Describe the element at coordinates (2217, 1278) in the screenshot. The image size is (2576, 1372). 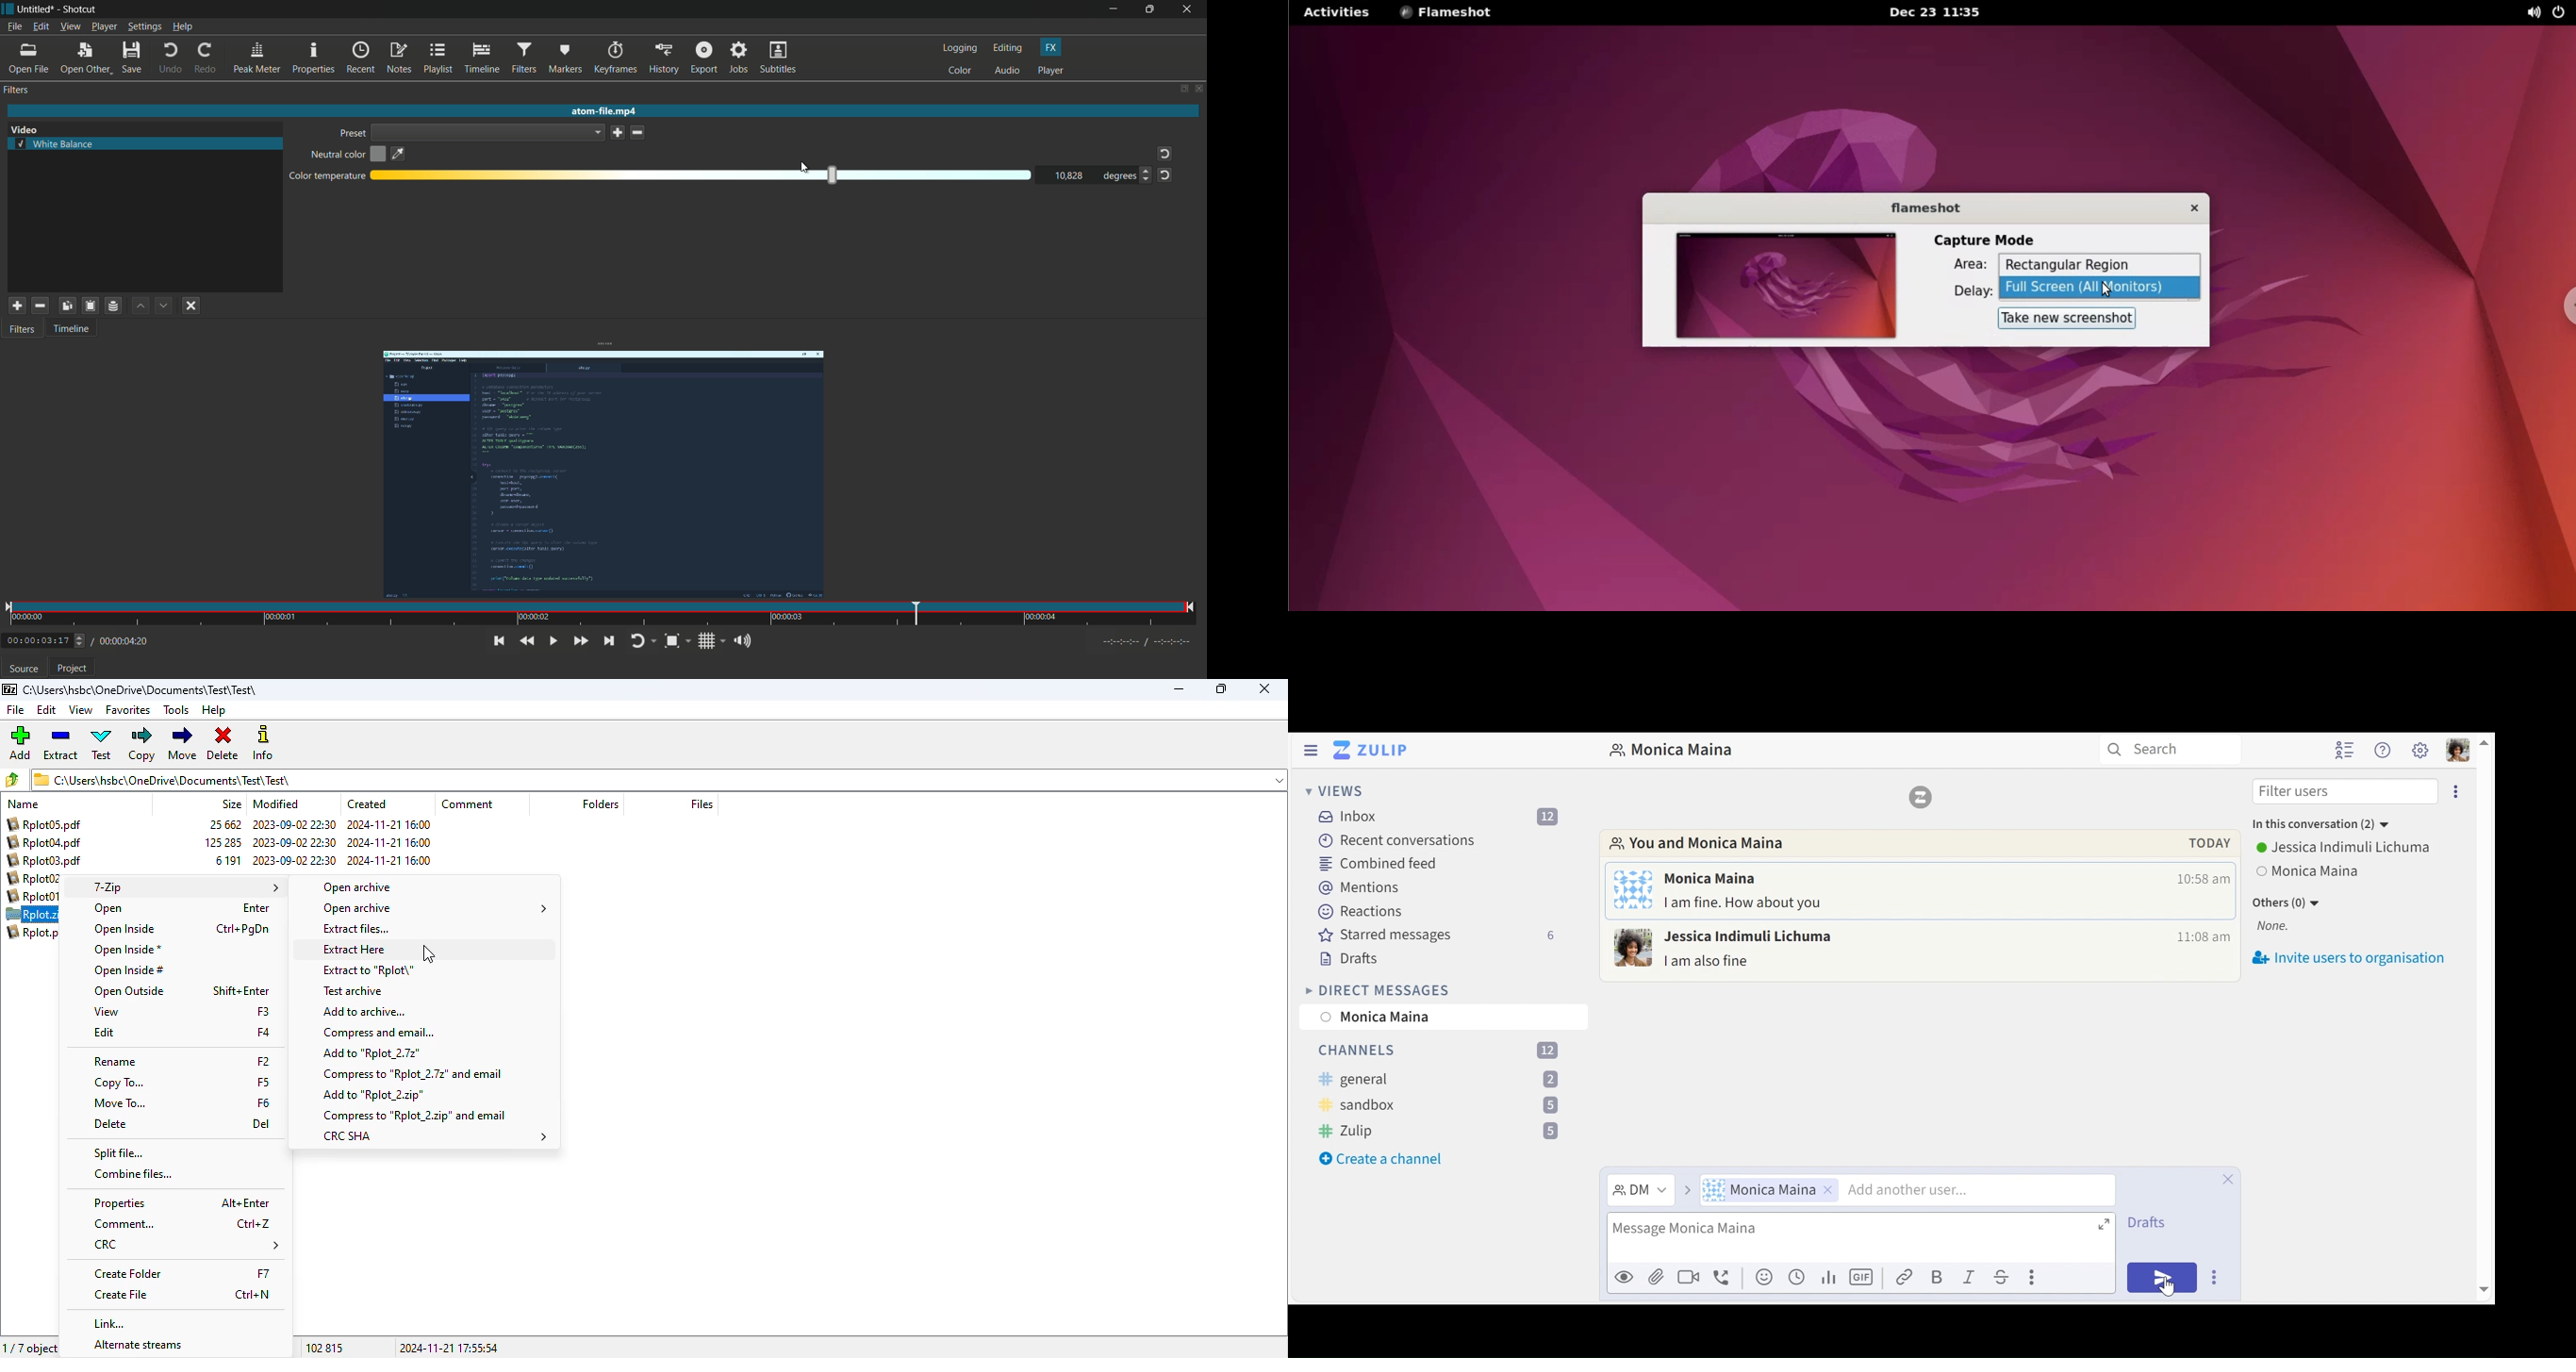
I see `Send options` at that location.